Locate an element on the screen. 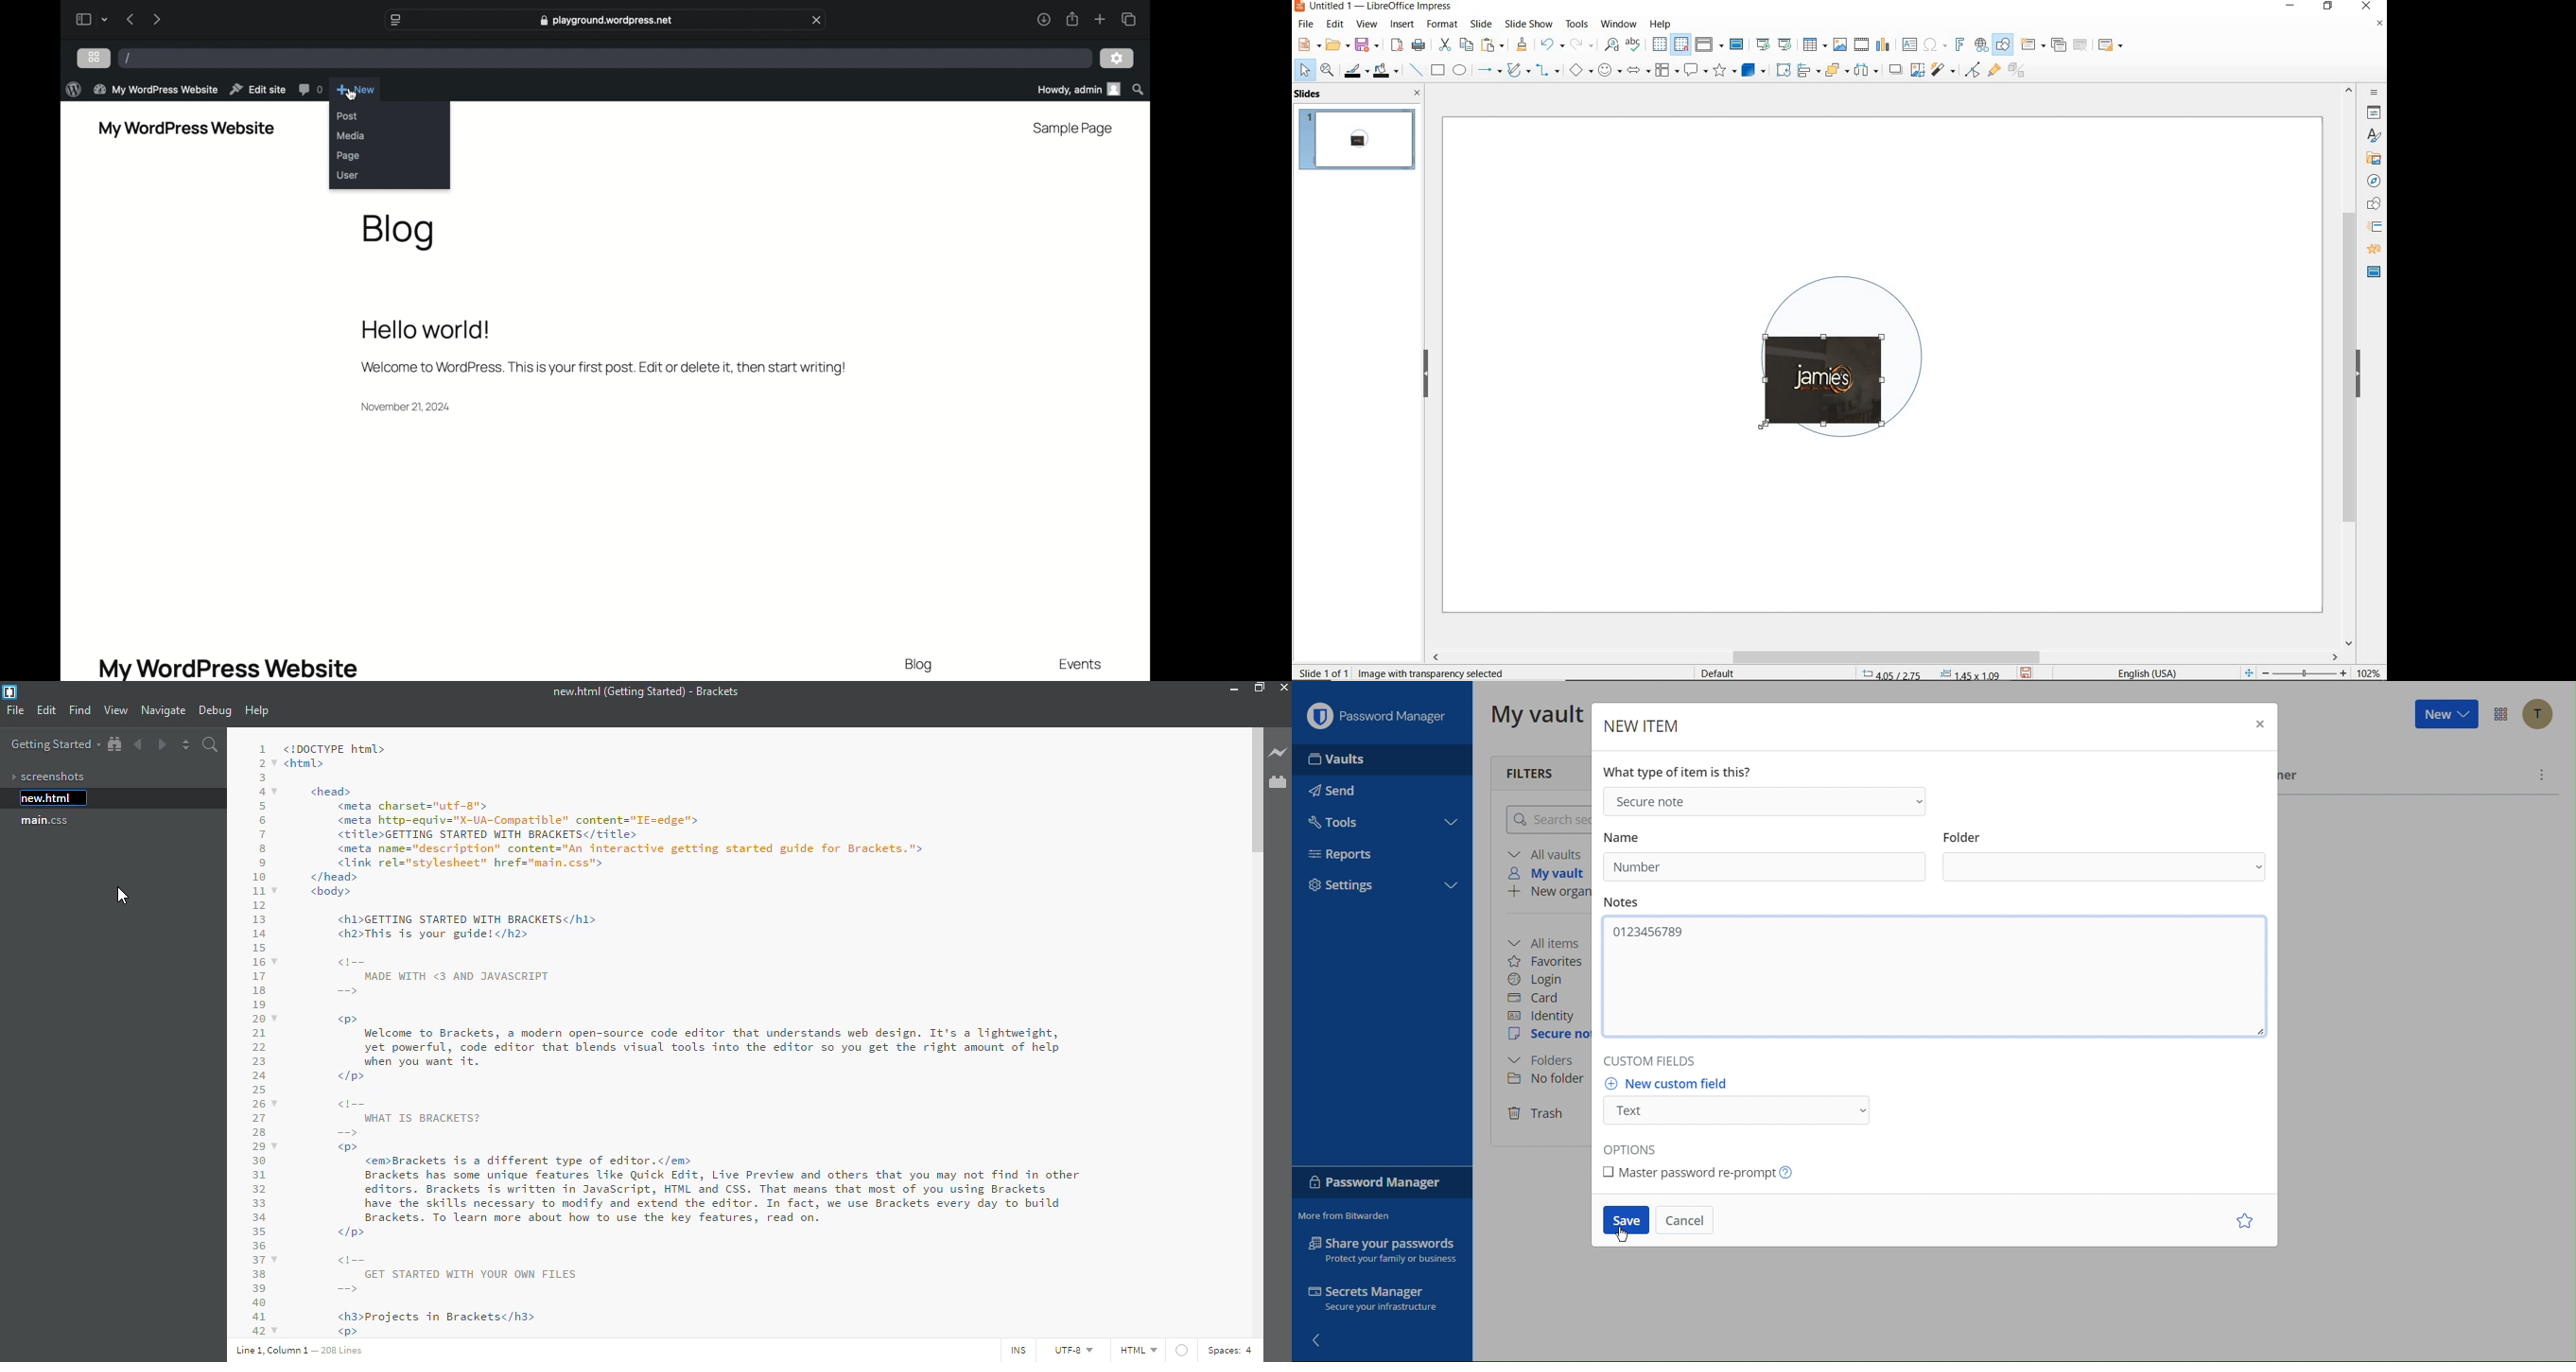 The width and height of the screenshot is (2576, 1372). code lines is located at coordinates (255, 1035).